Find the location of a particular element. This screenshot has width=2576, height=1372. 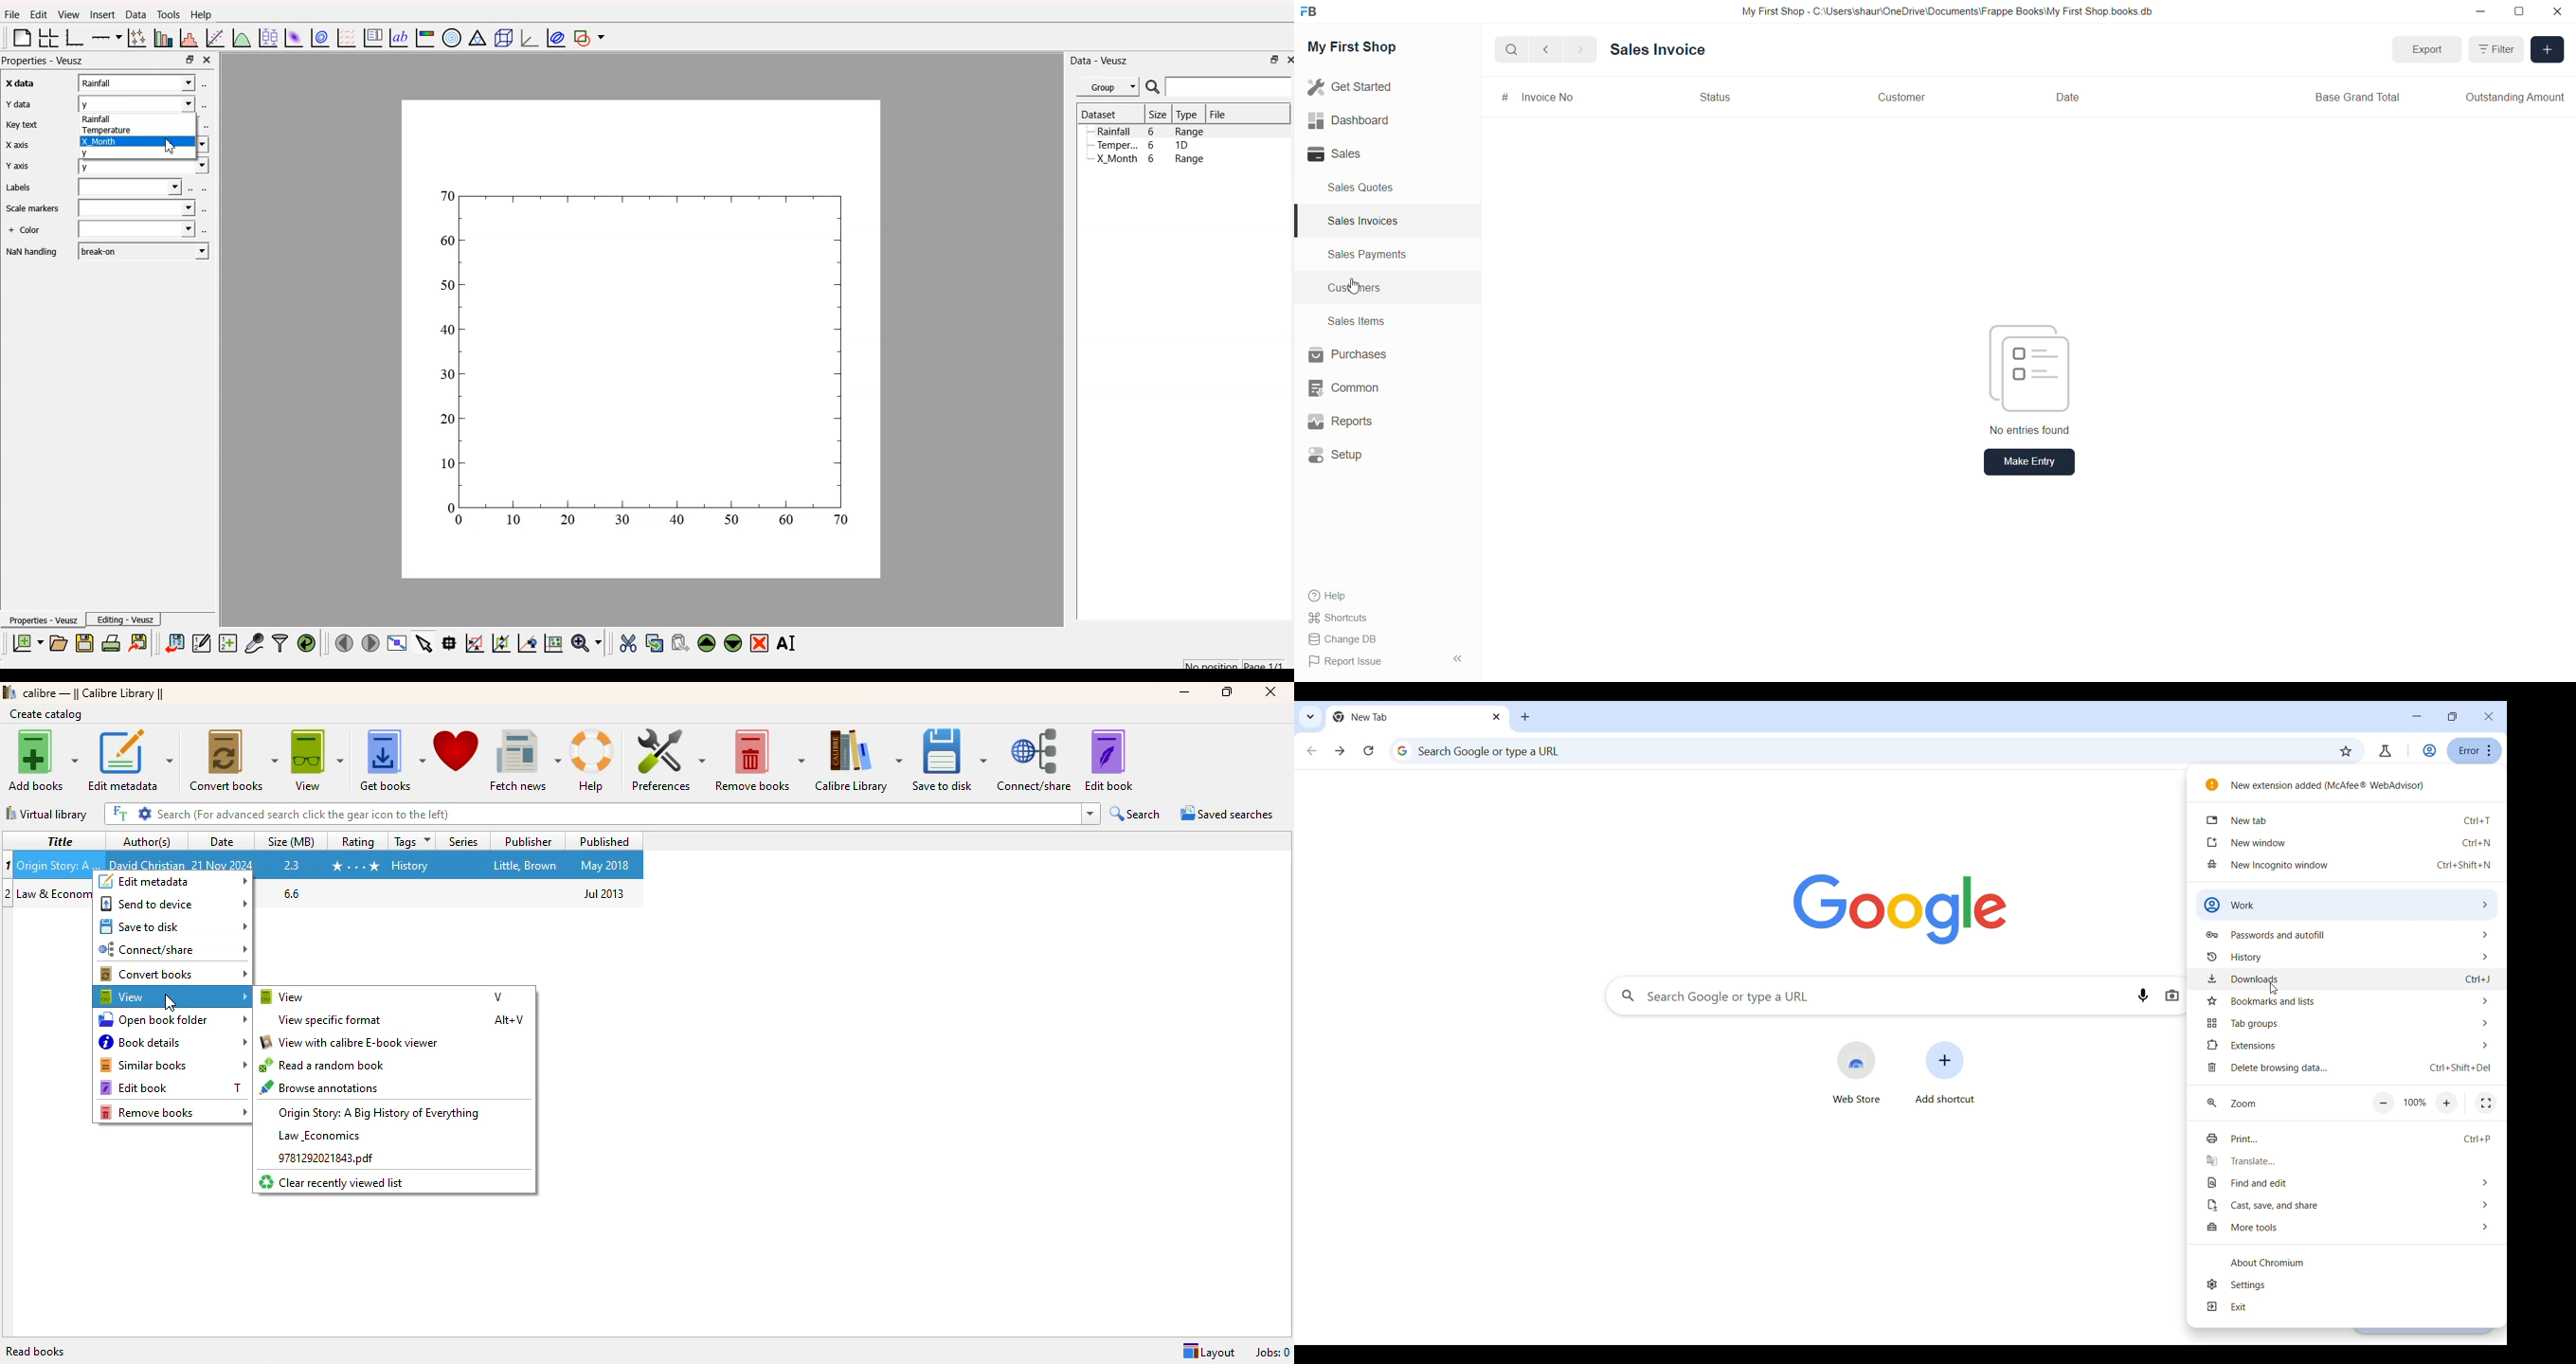

author(s) is located at coordinates (147, 841).